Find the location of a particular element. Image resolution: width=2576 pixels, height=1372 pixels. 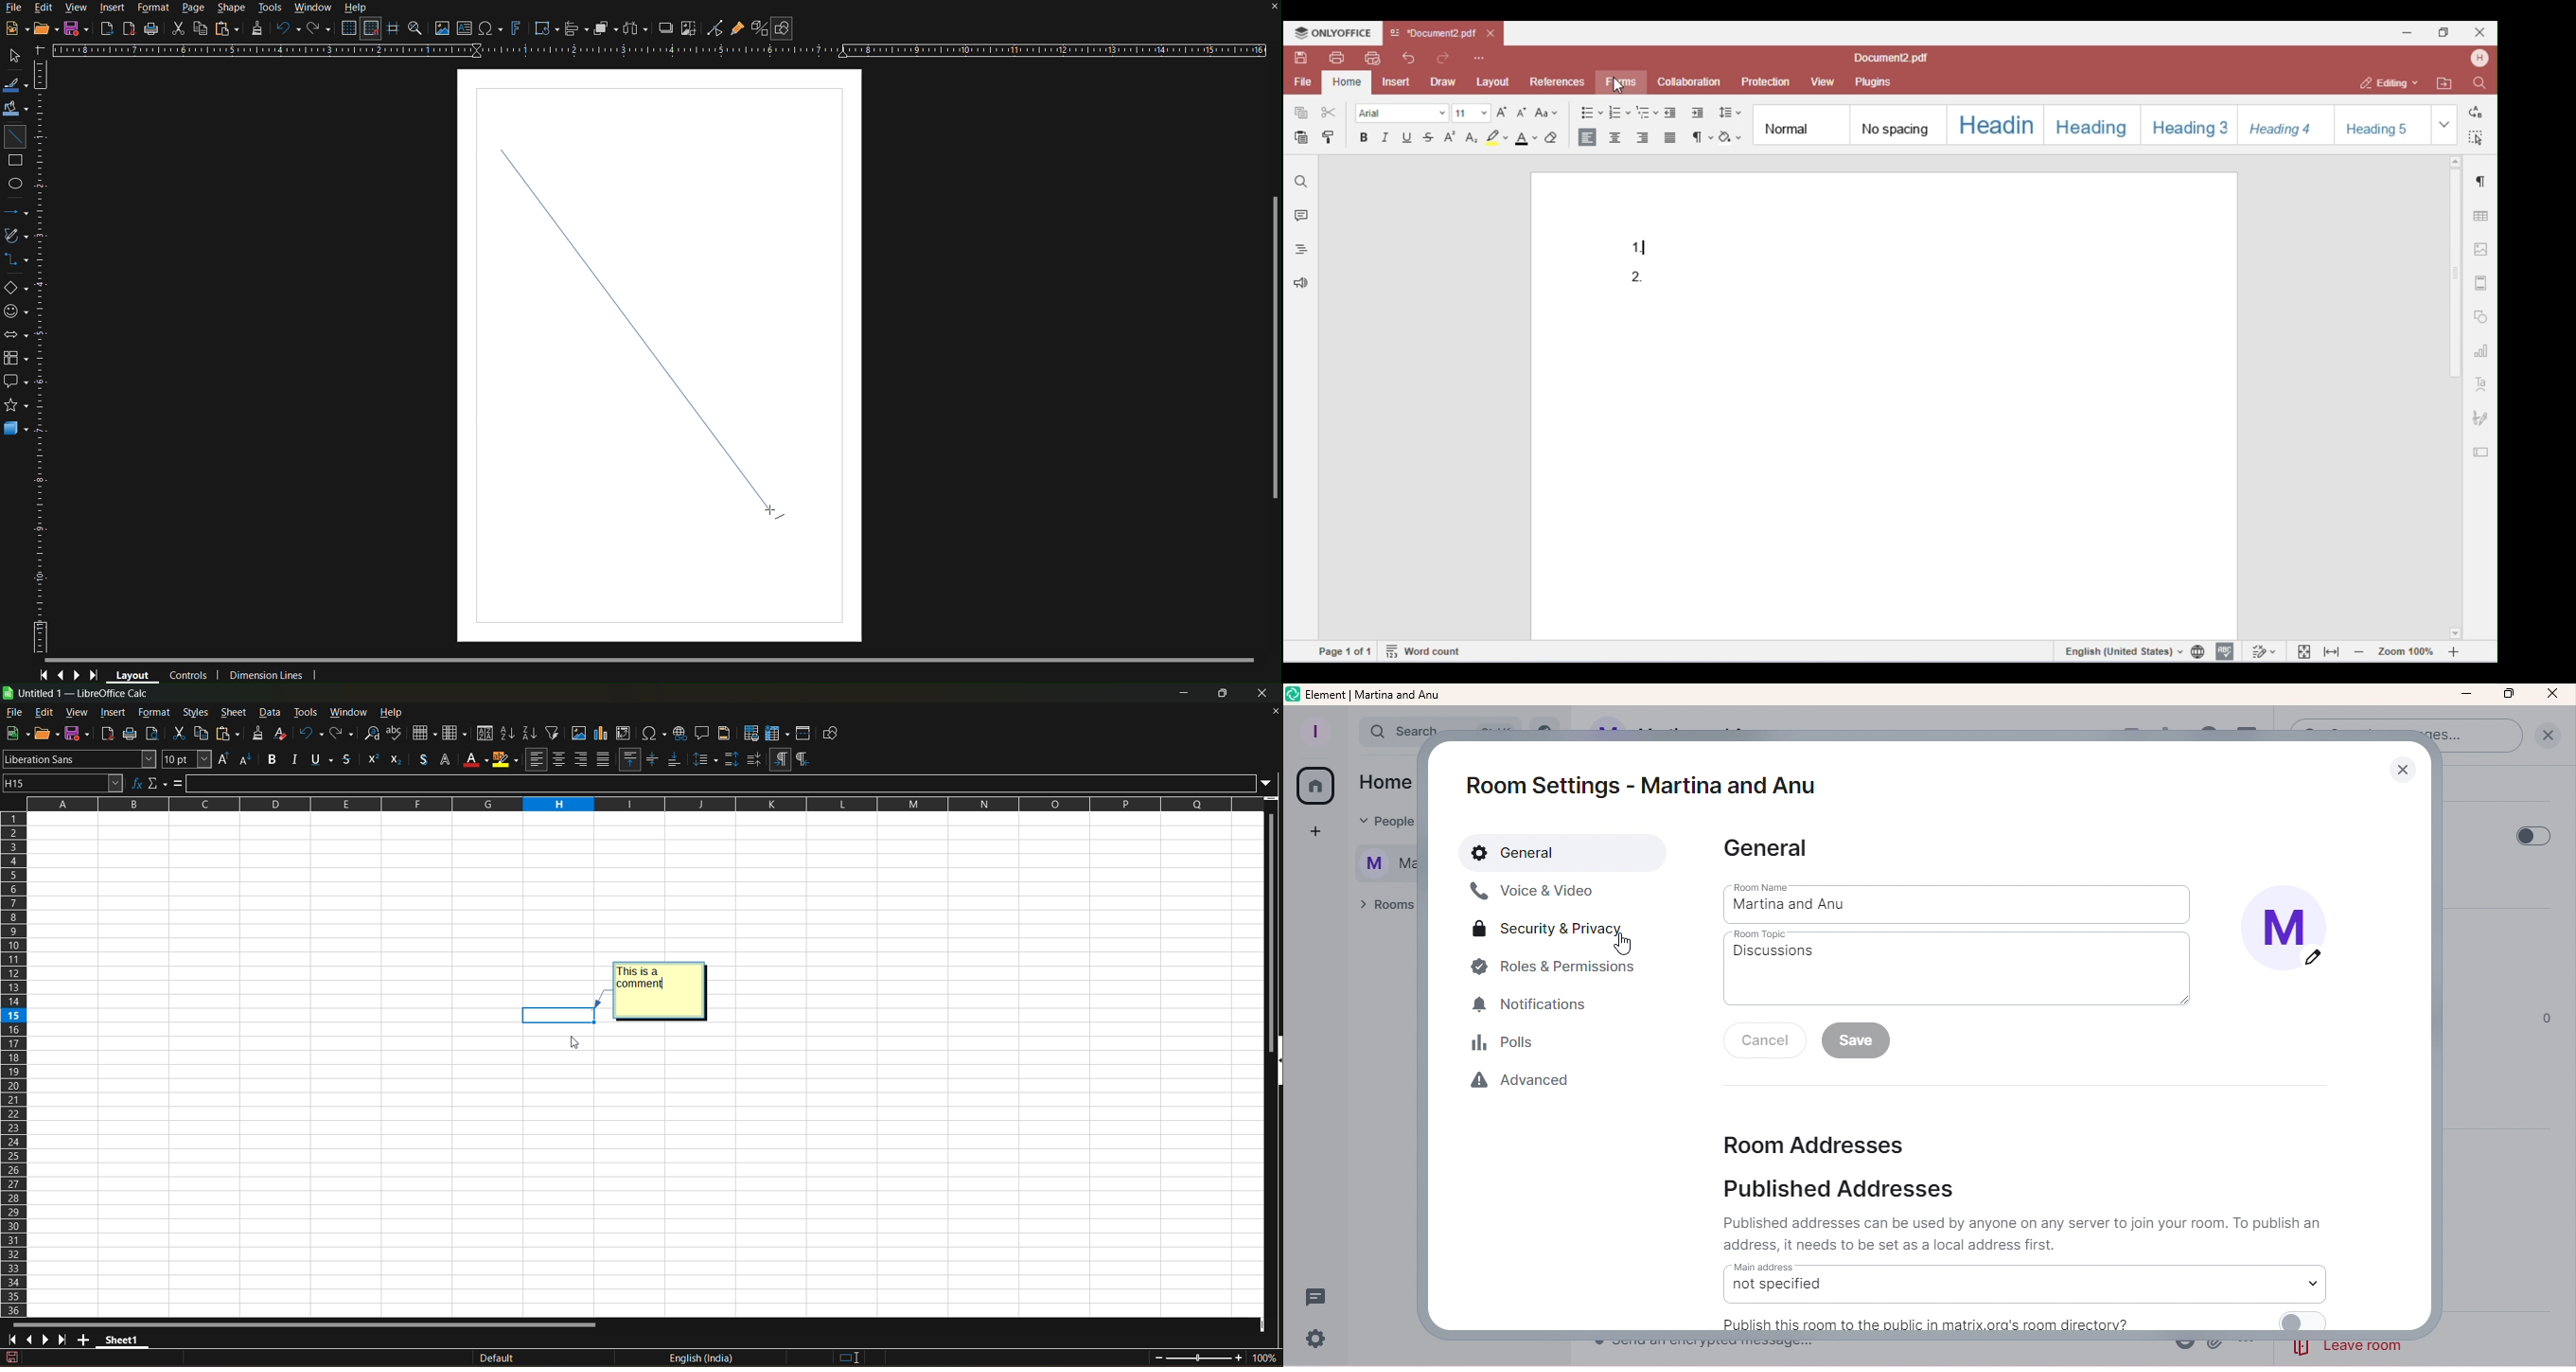

sheet is located at coordinates (236, 712).